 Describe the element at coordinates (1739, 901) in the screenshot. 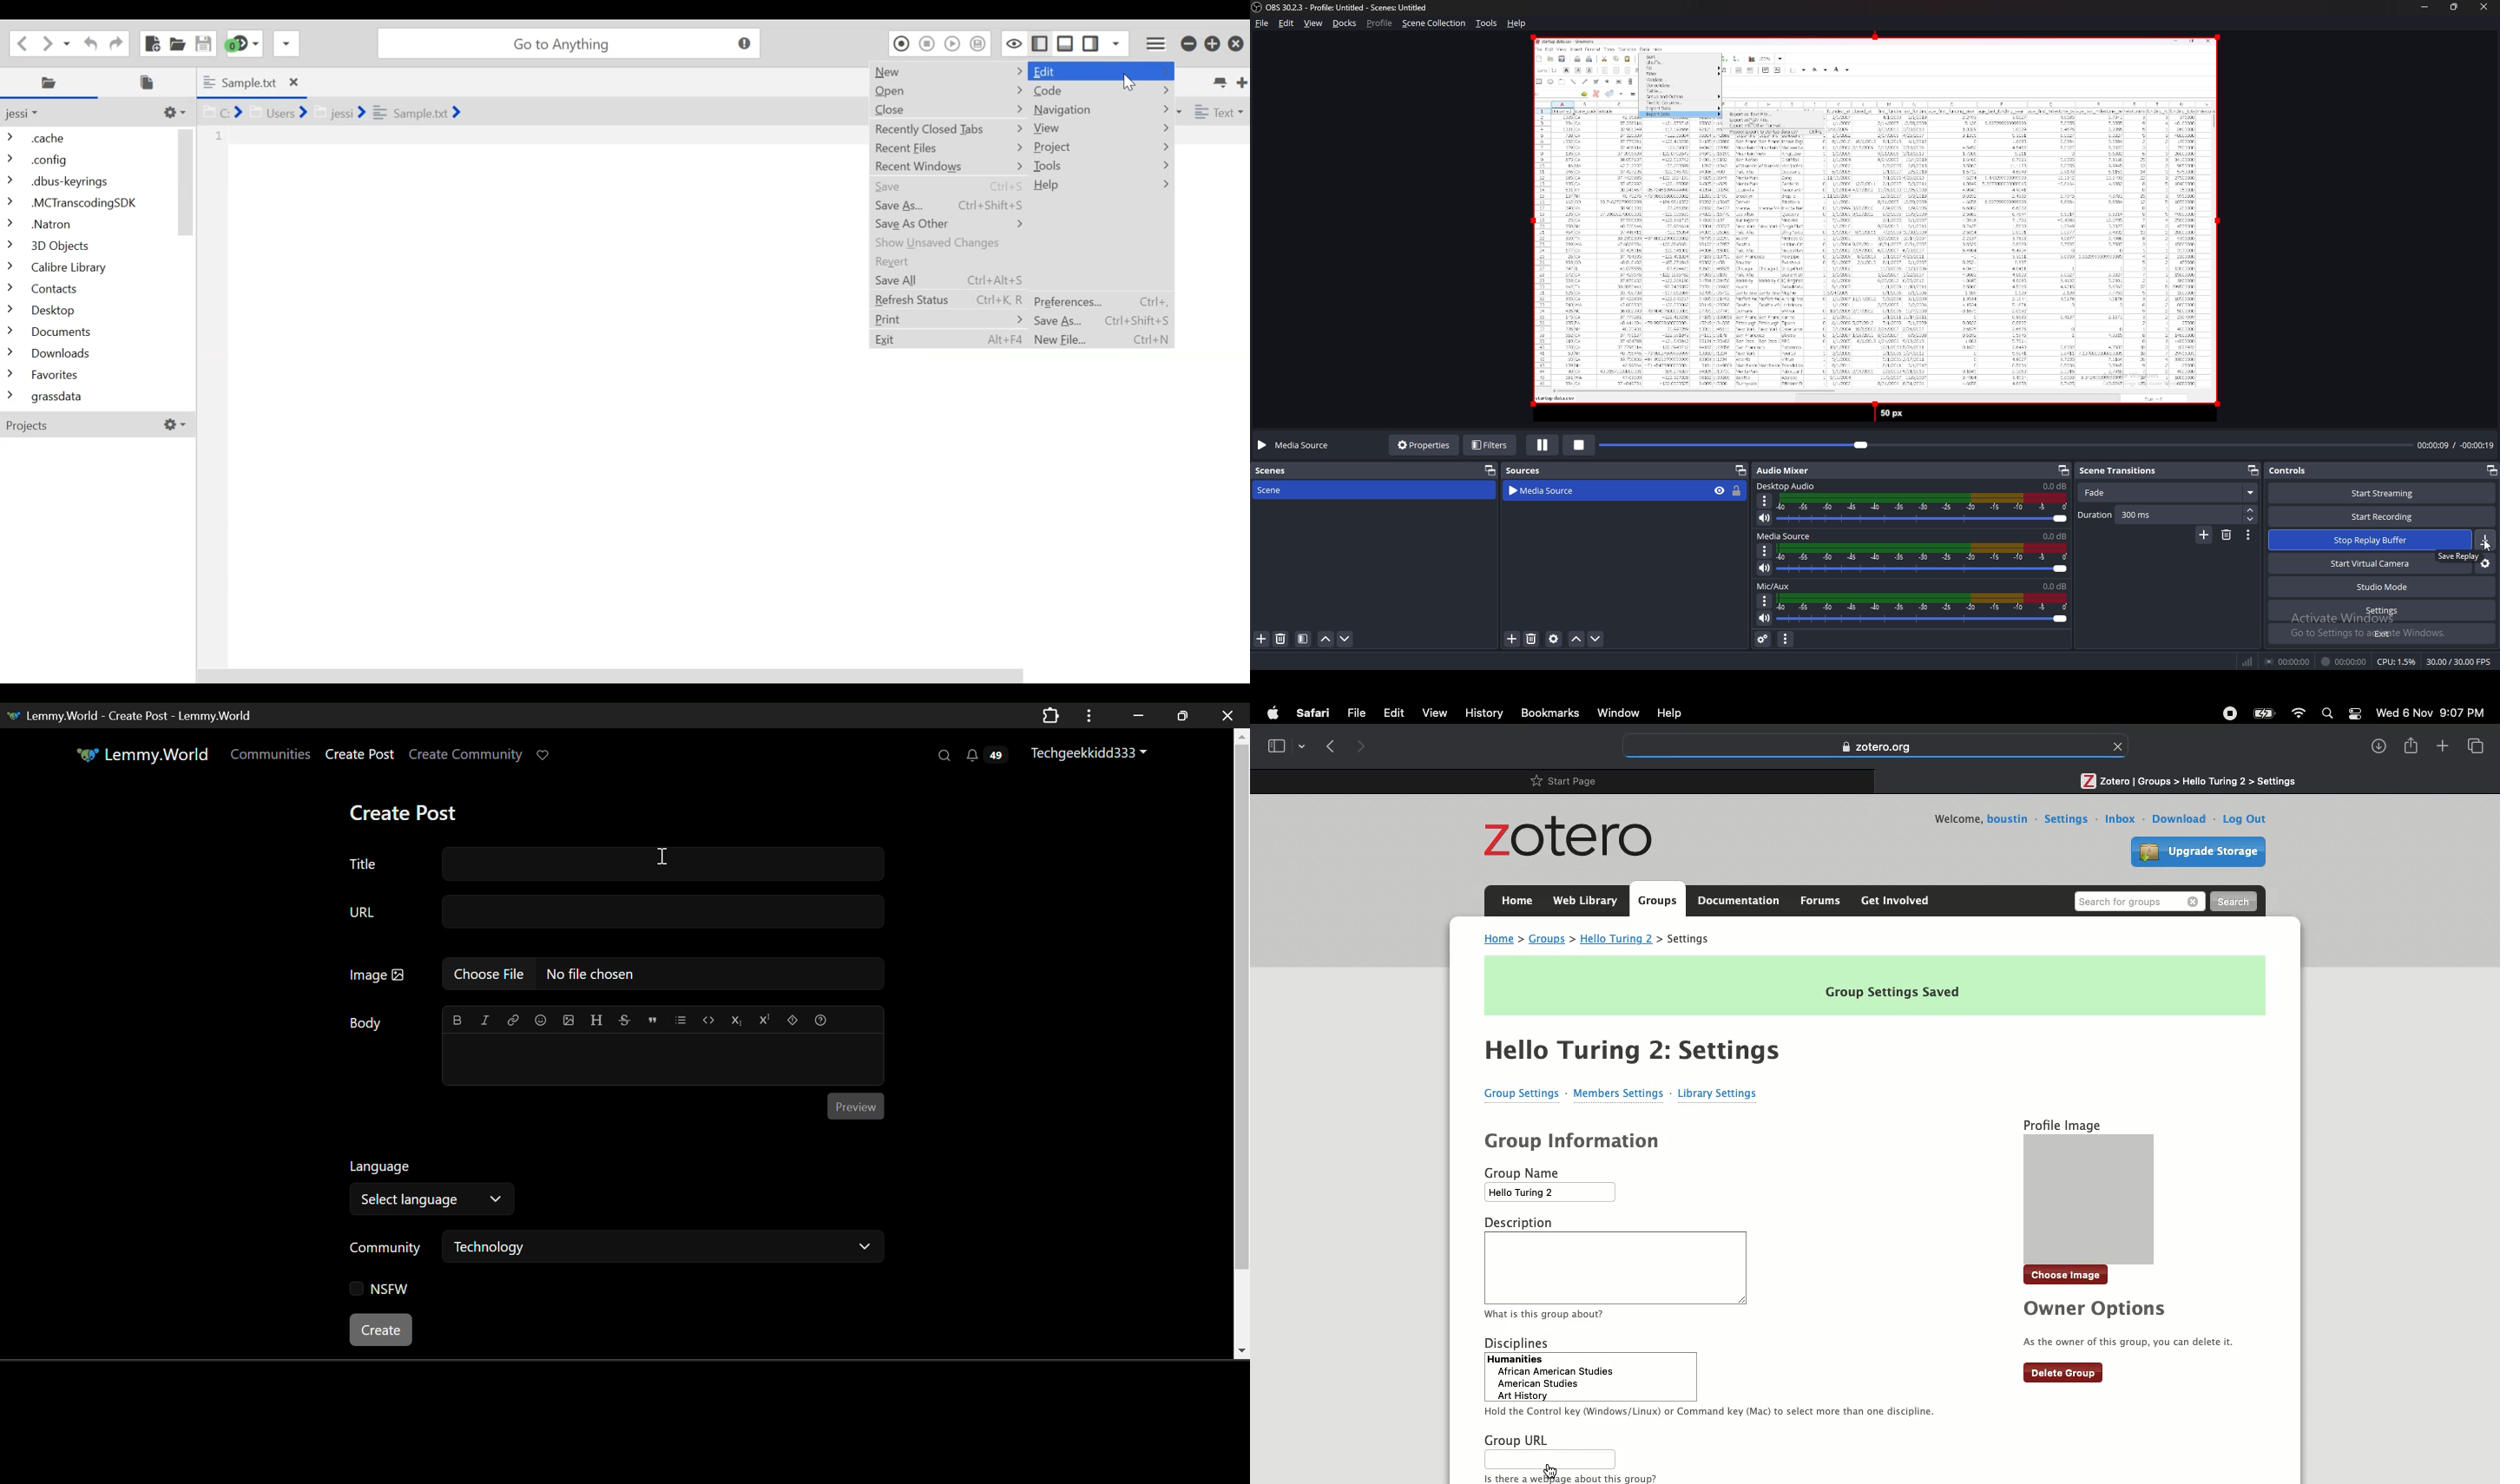

I see `Documentation` at that location.